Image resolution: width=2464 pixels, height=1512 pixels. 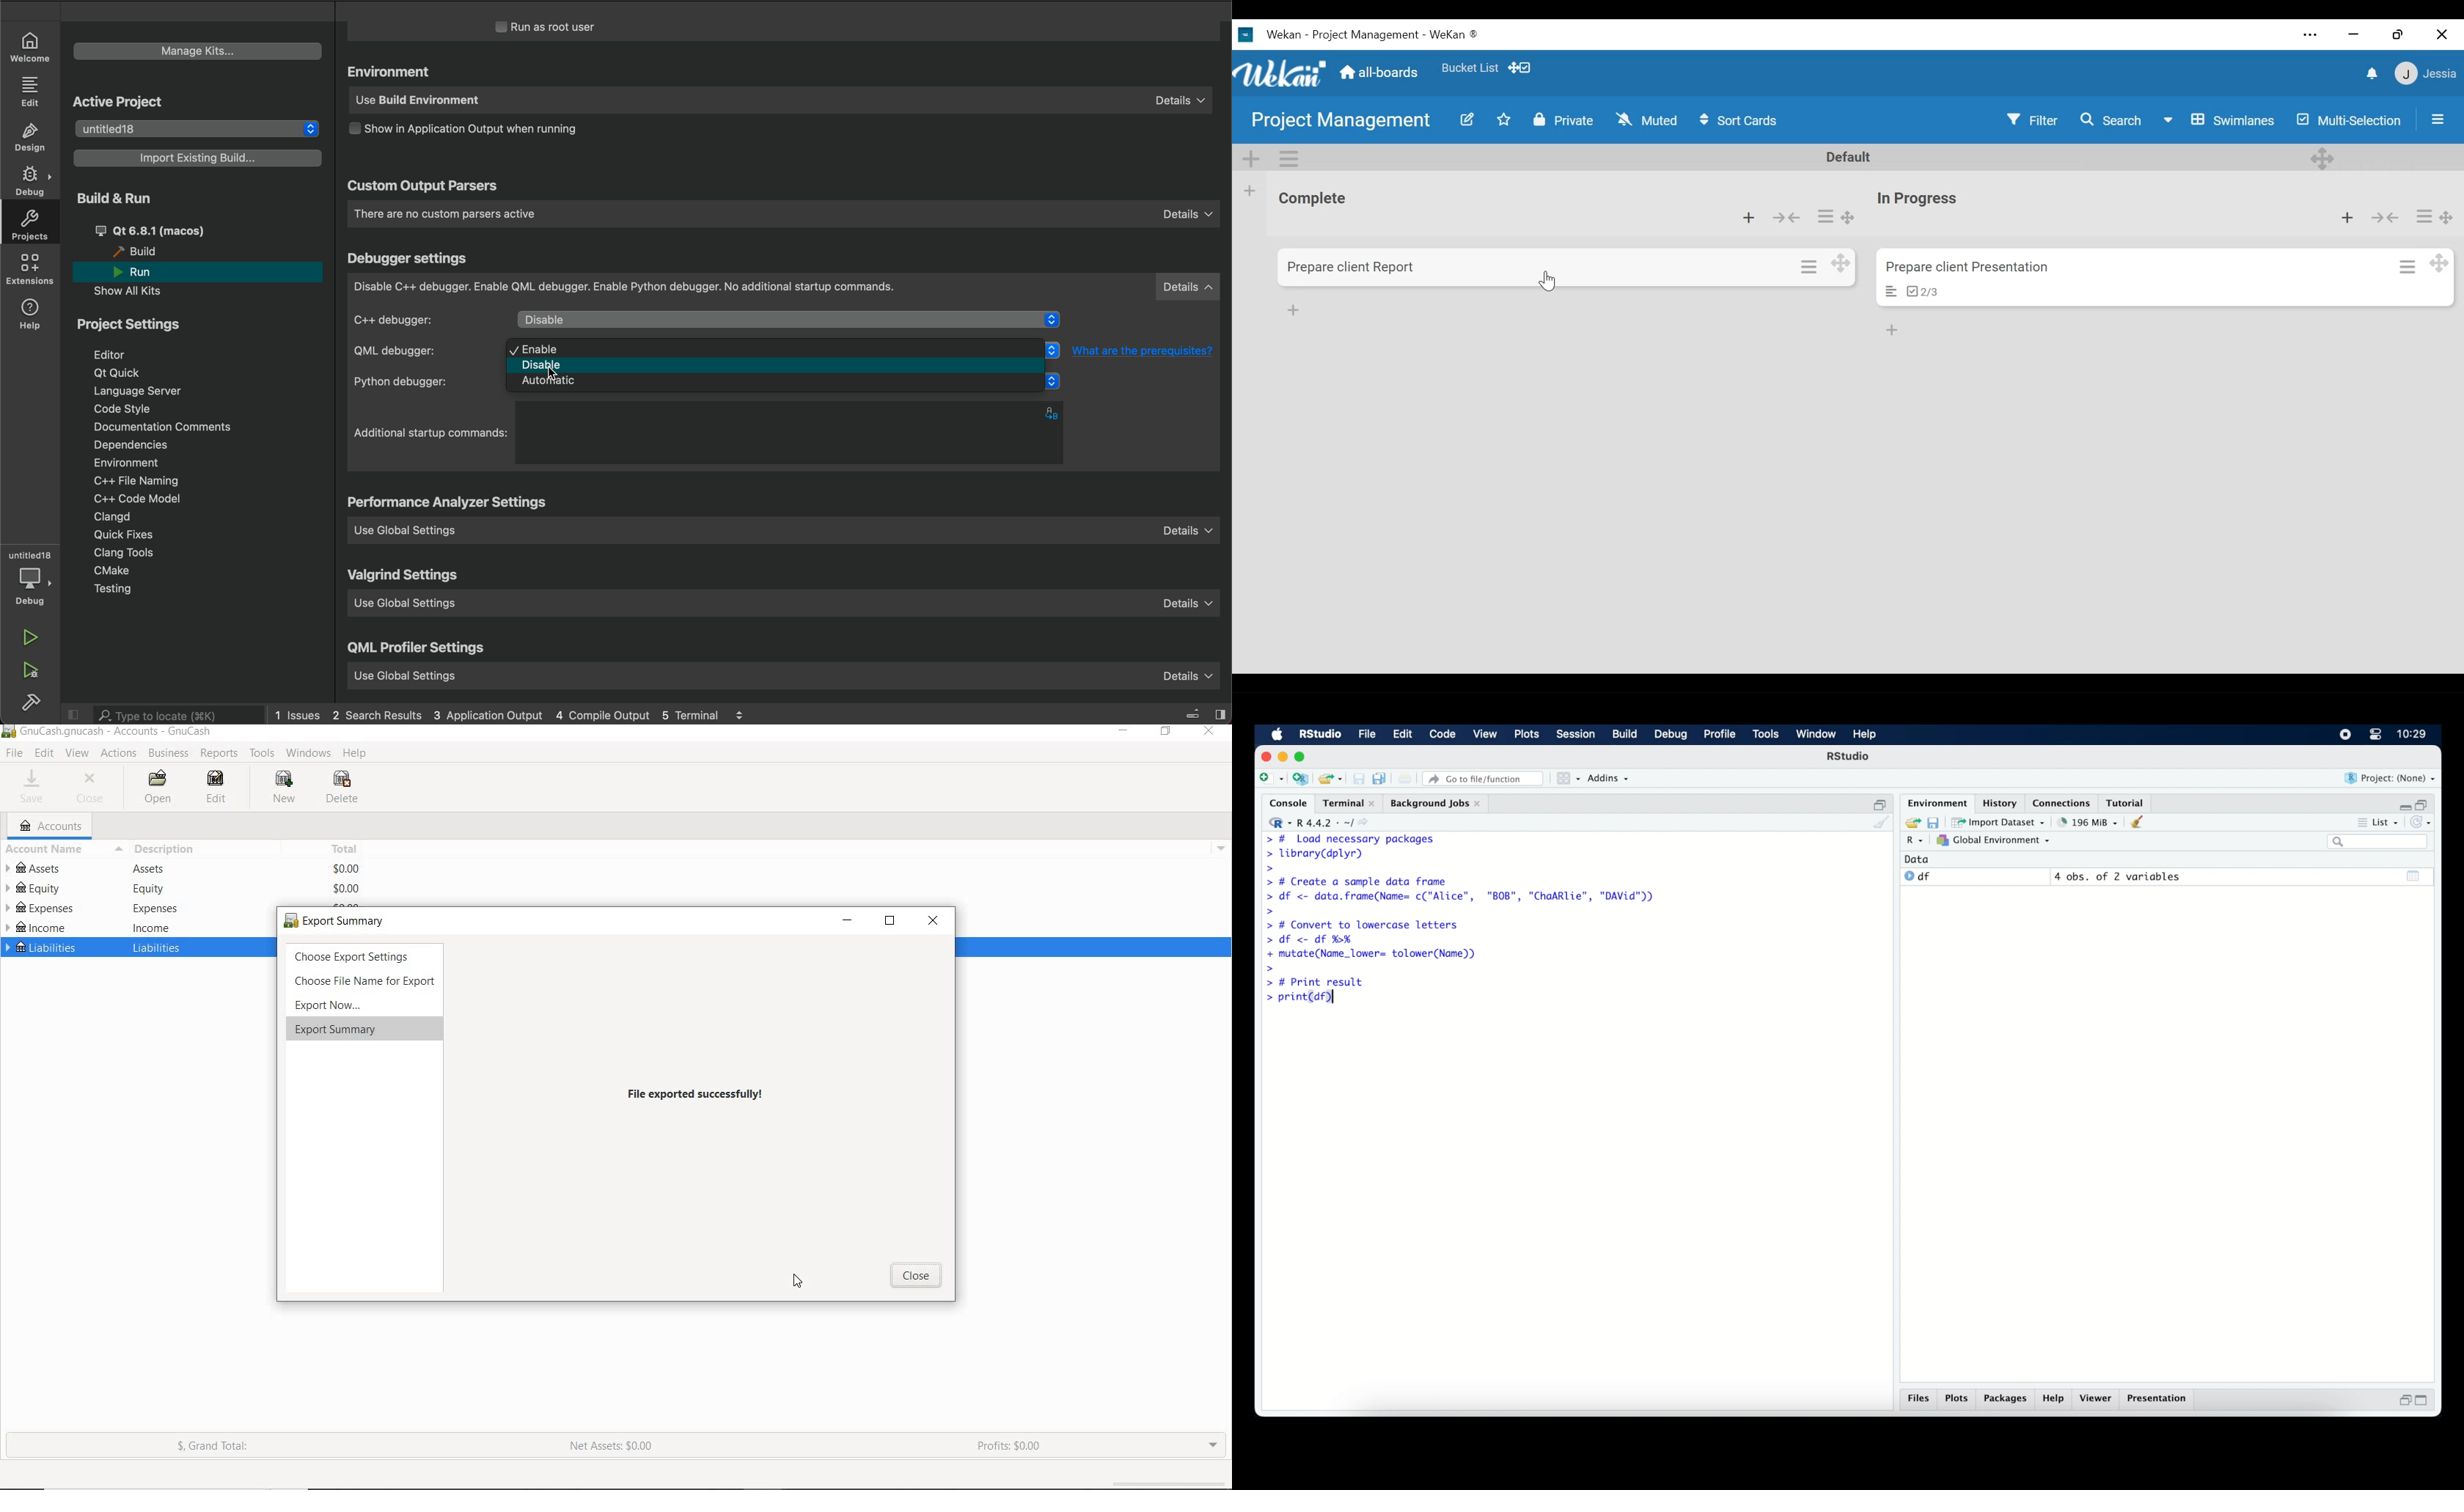 What do you see at coordinates (1567, 778) in the screenshot?
I see `workspace panes` at bounding box center [1567, 778].